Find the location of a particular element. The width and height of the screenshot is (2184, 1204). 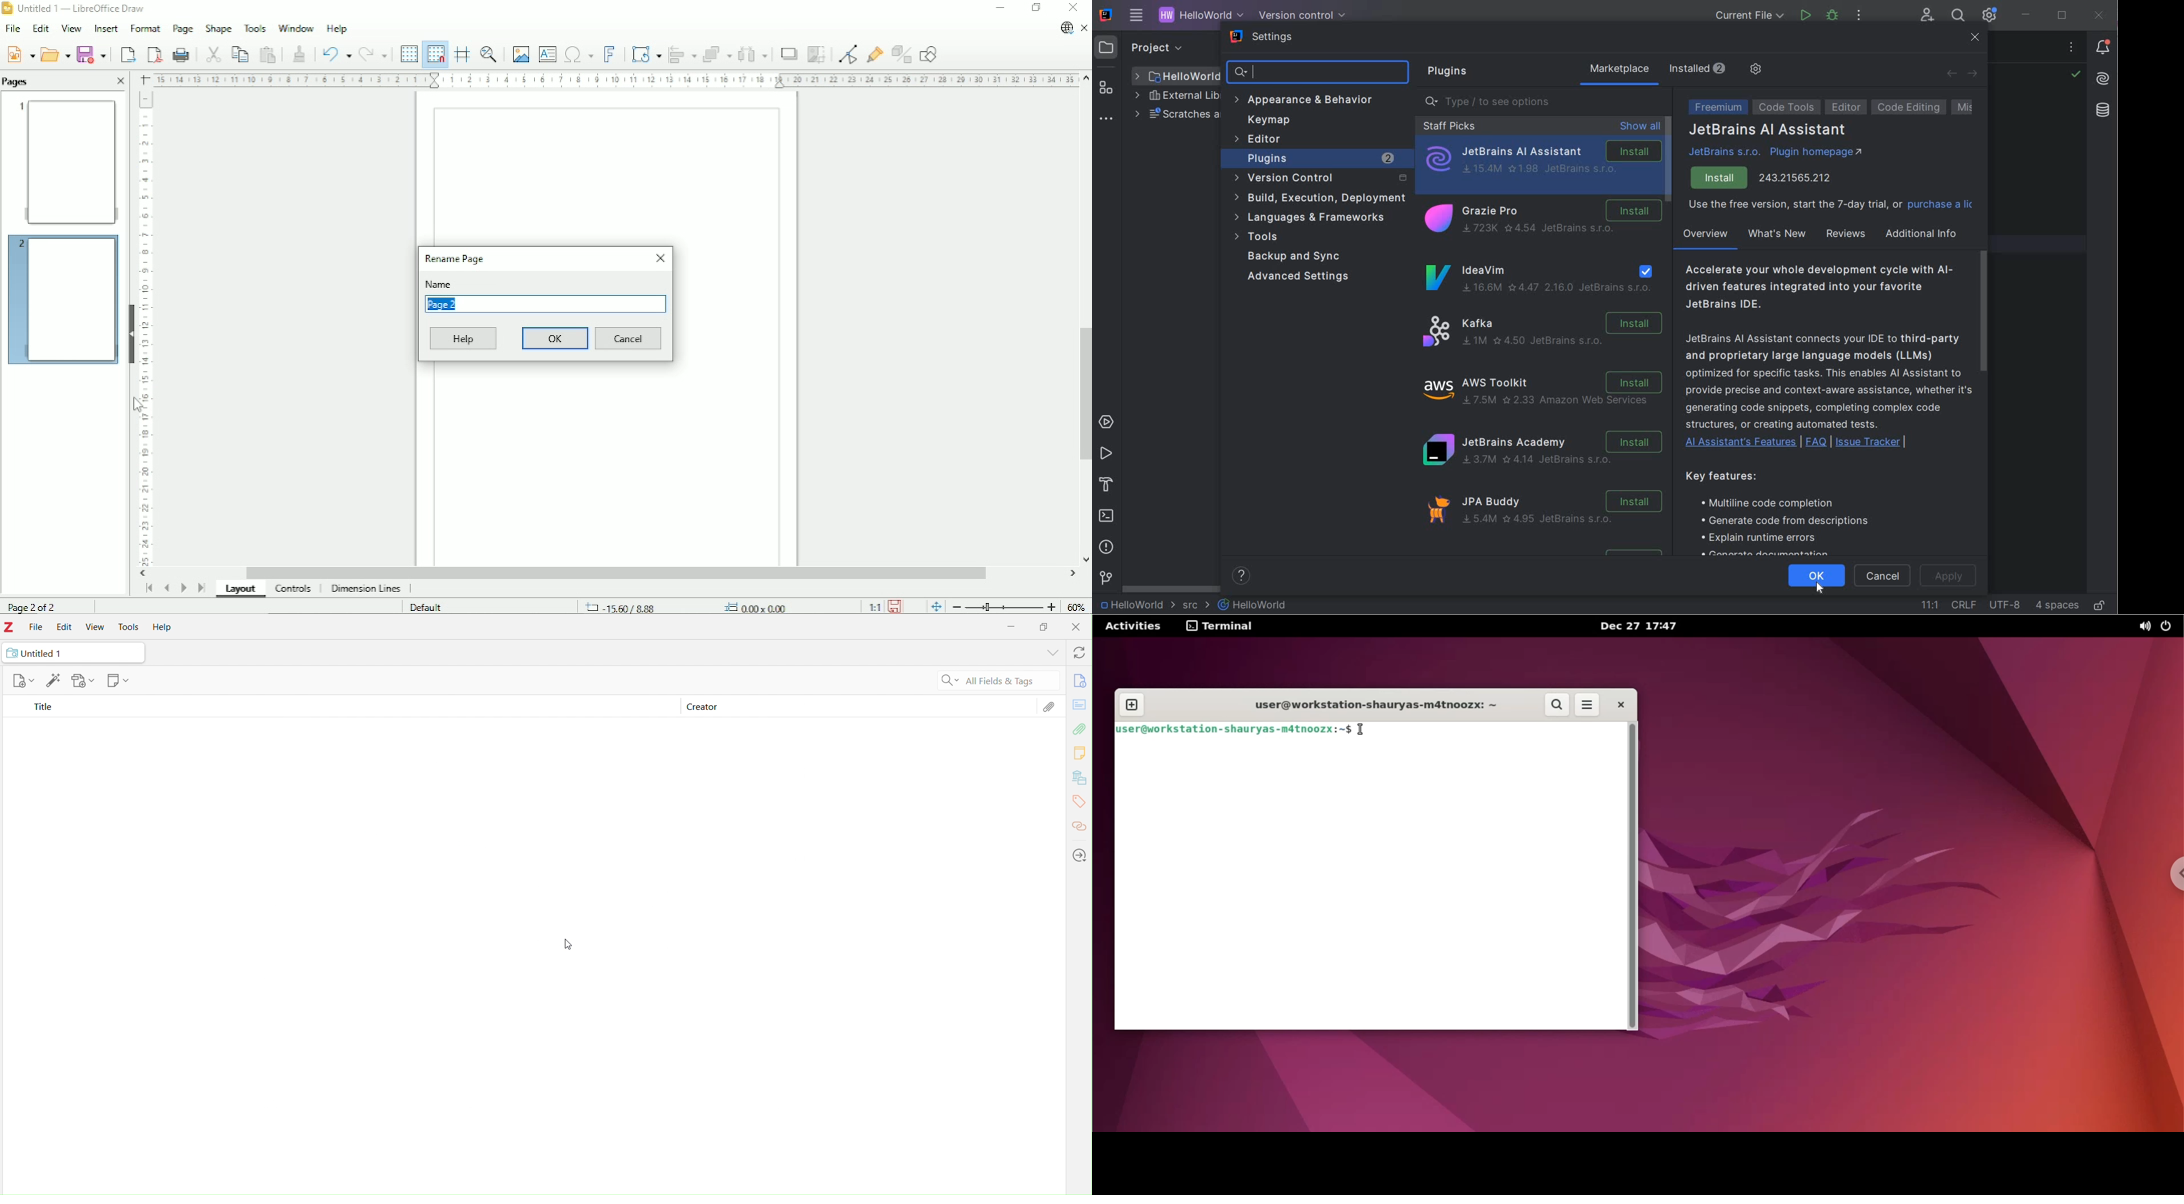

Shape is located at coordinates (218, 28).